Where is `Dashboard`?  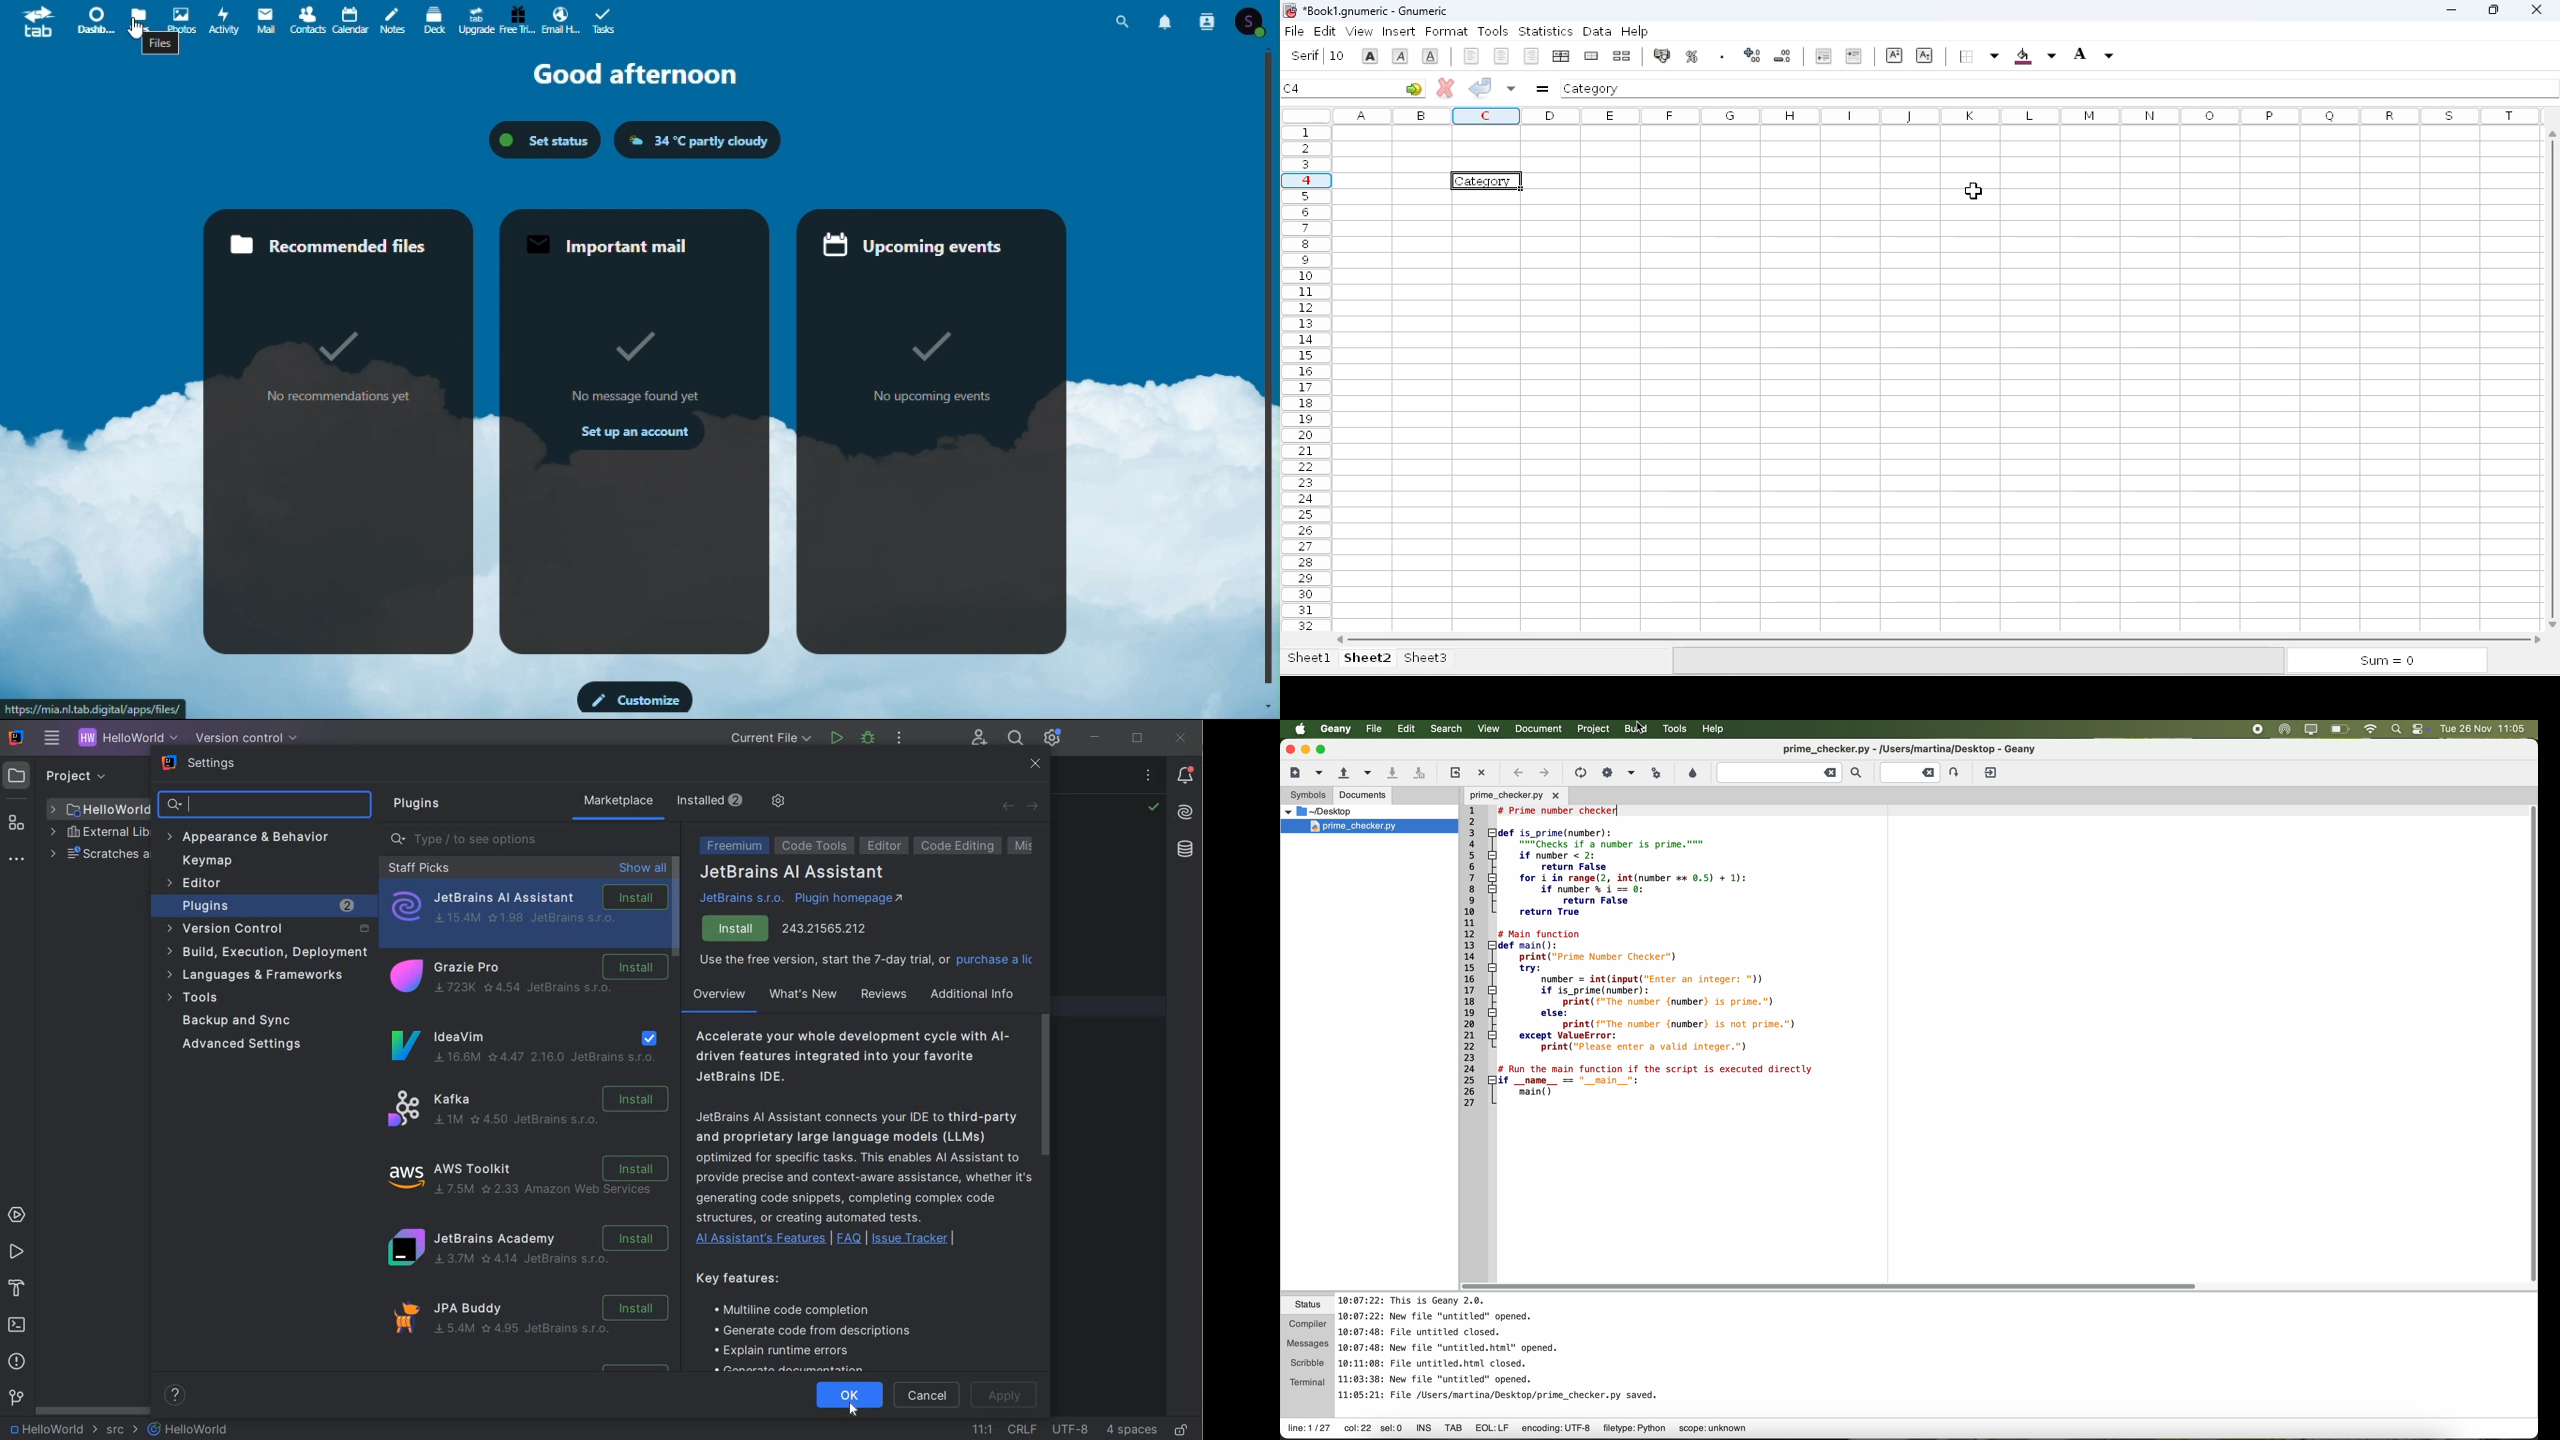
Dashboard is located at coordinates (93, 22).